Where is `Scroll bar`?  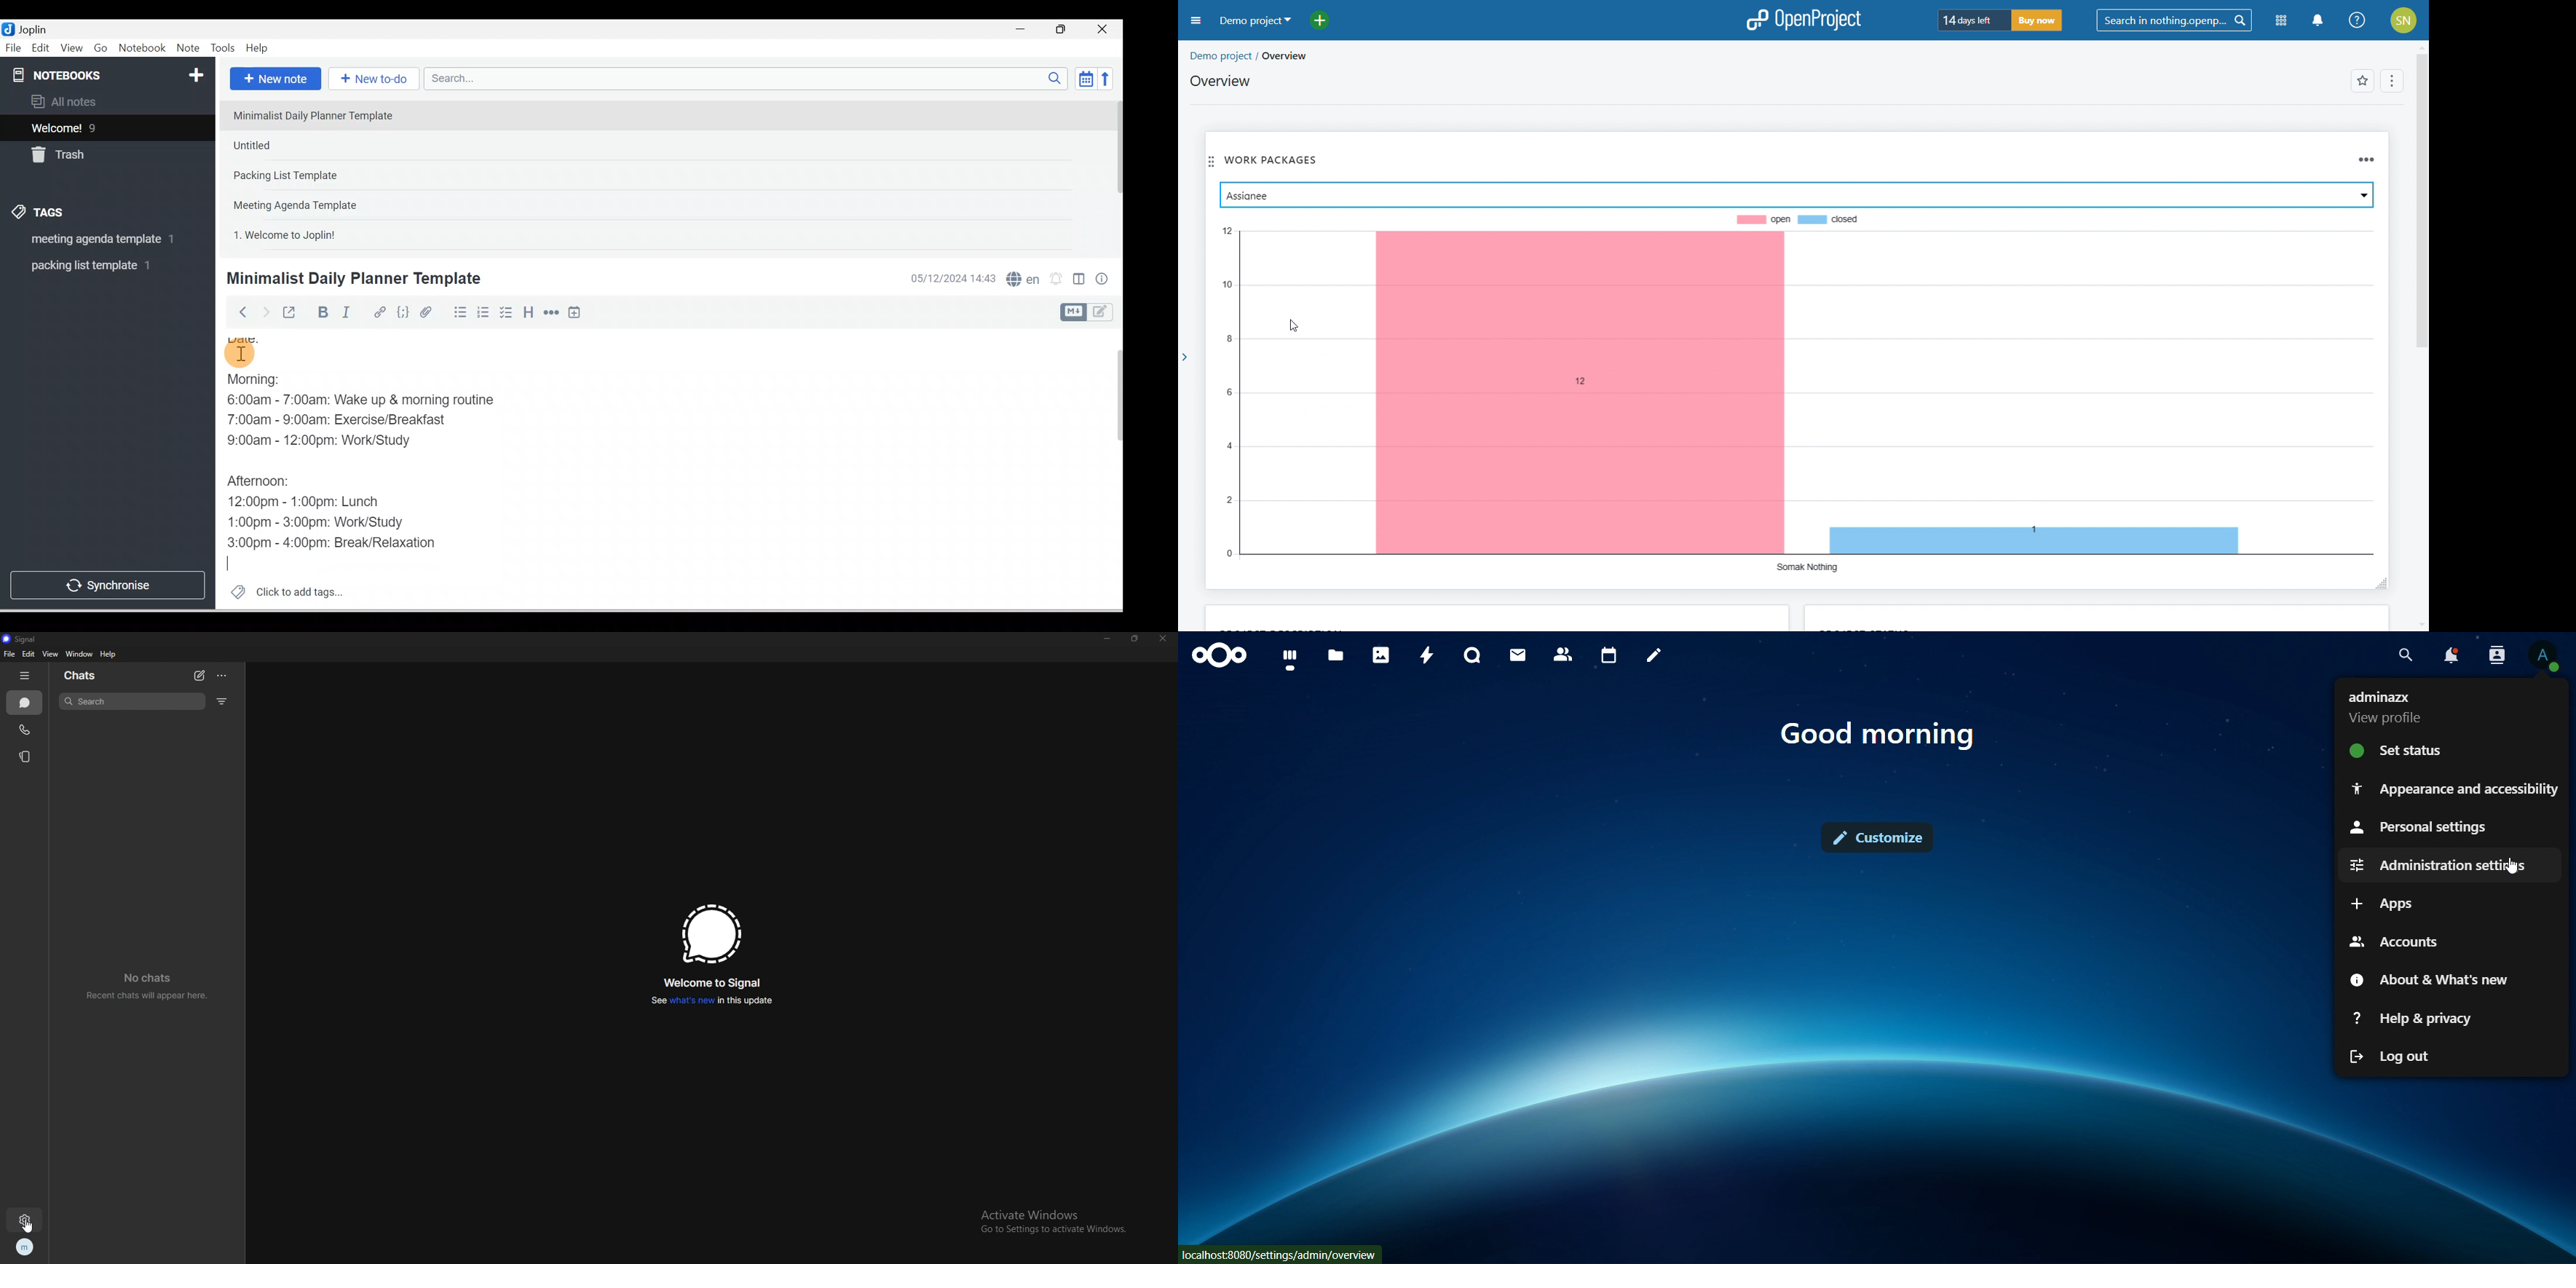 Scroll bar is located at coordinates (1111, 469).